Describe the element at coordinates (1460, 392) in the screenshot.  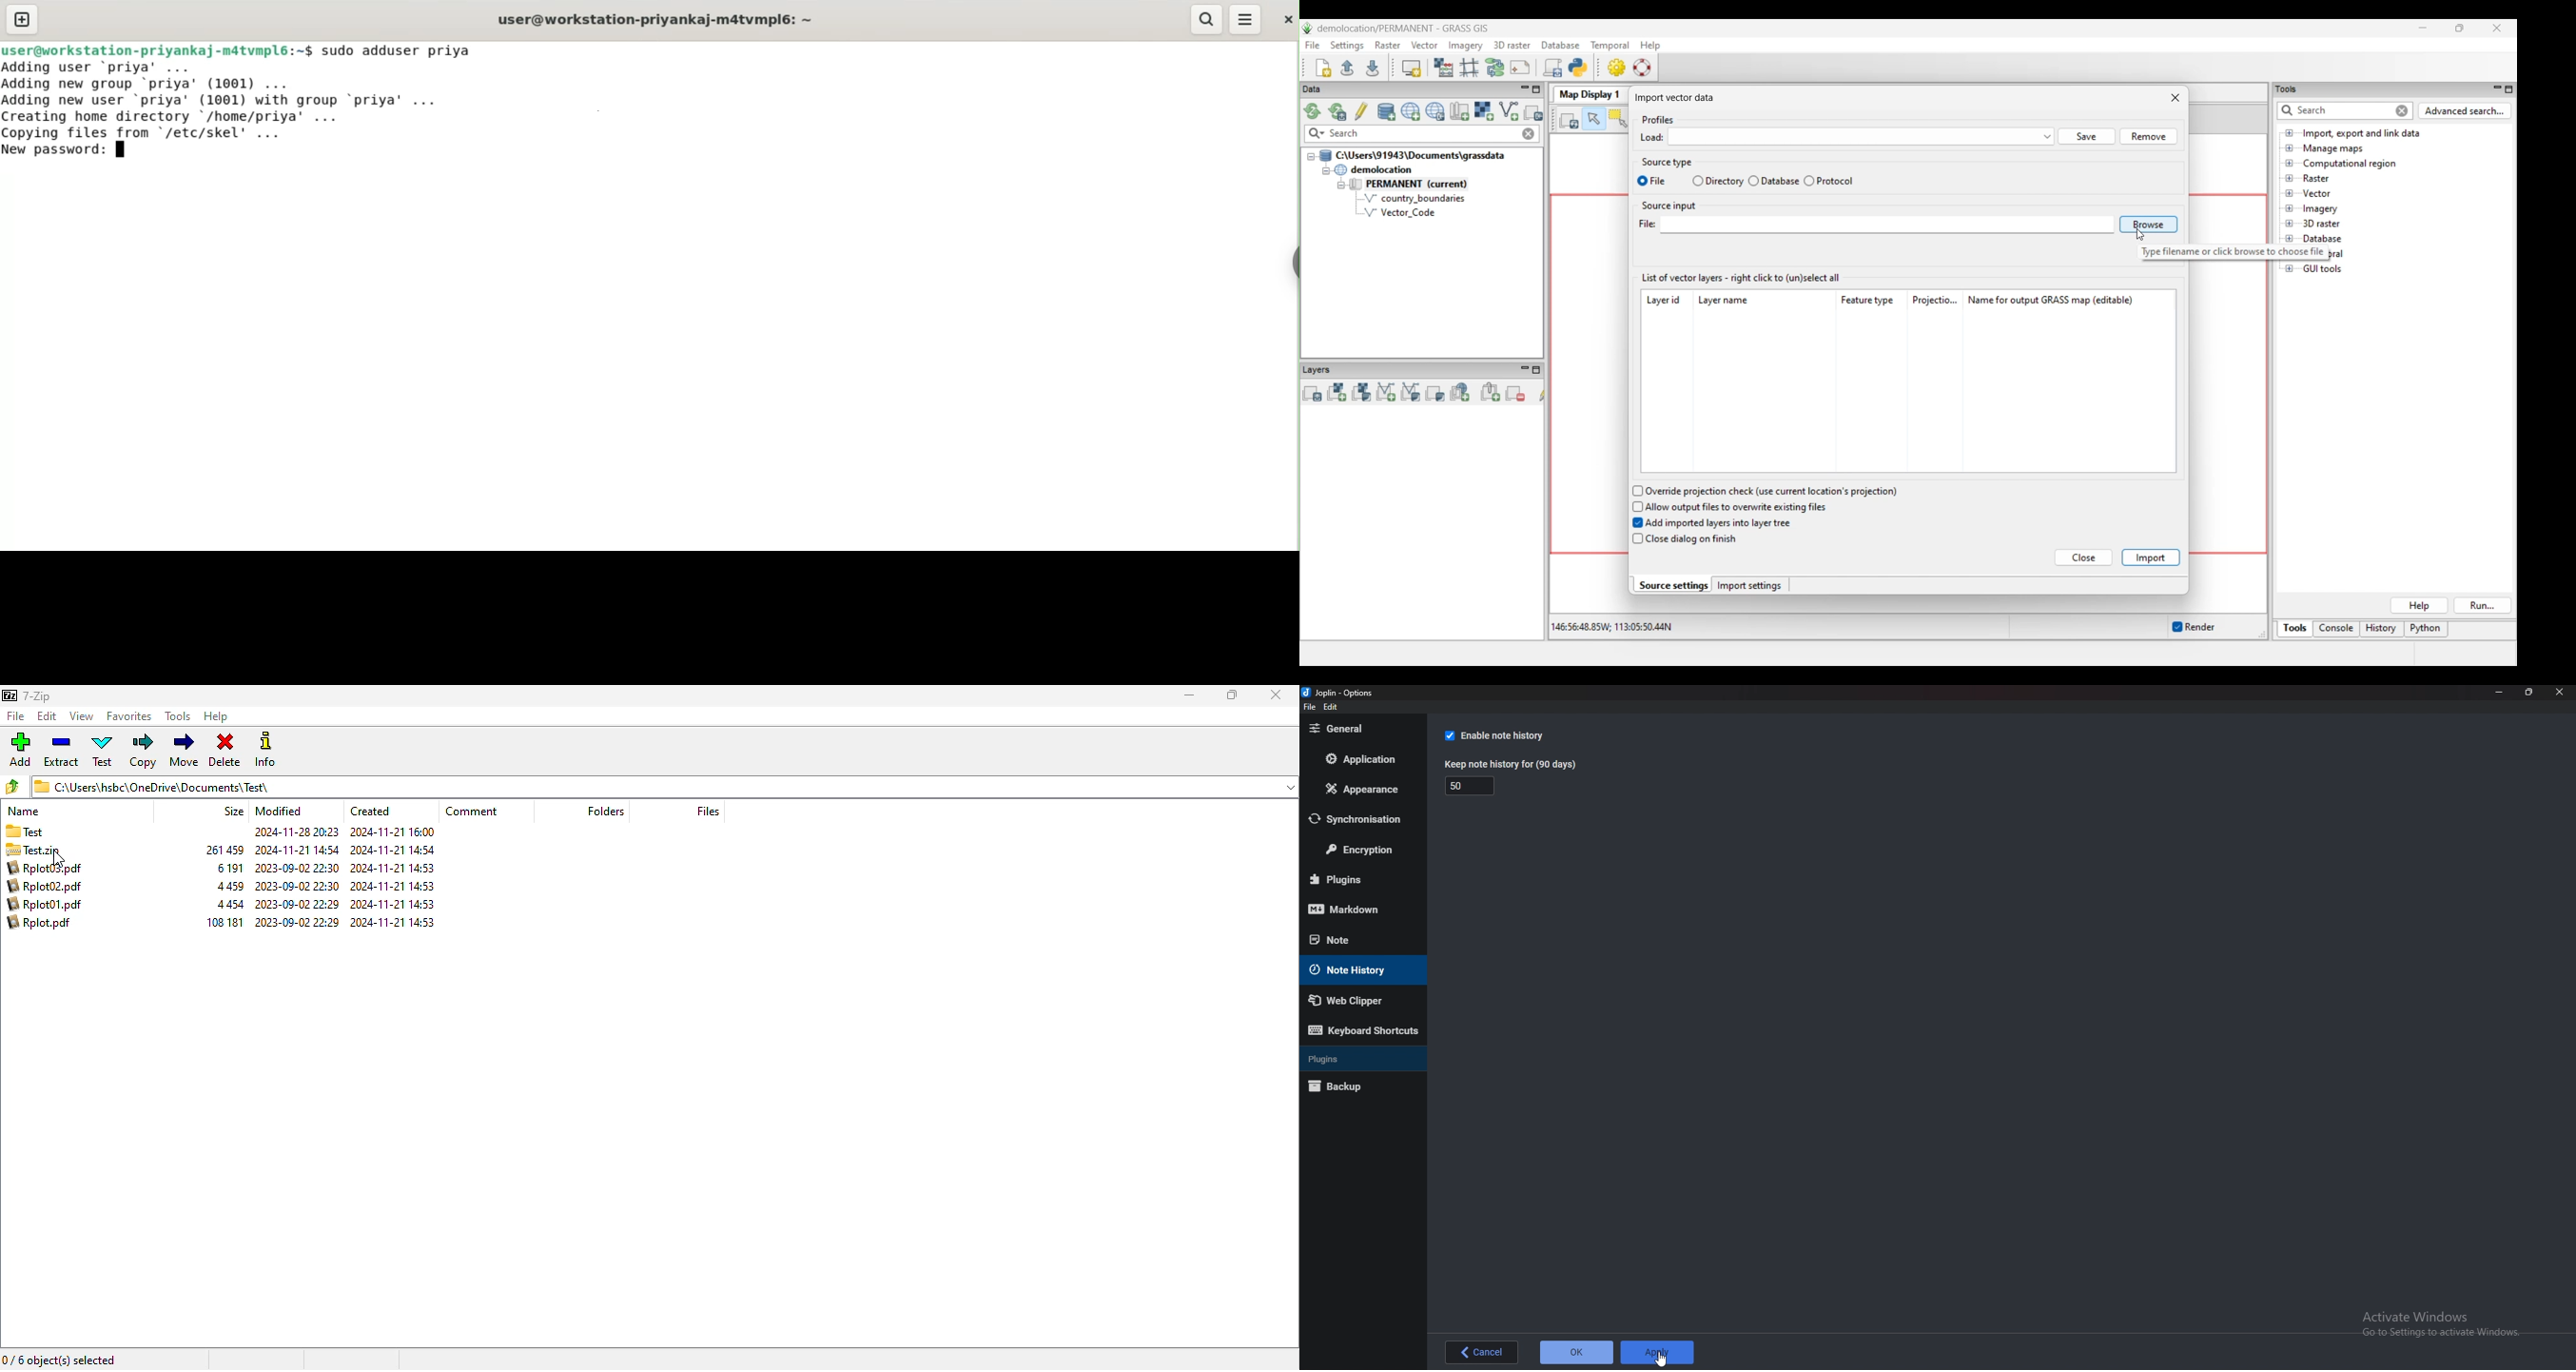
I see `Add web service layer` at that location.